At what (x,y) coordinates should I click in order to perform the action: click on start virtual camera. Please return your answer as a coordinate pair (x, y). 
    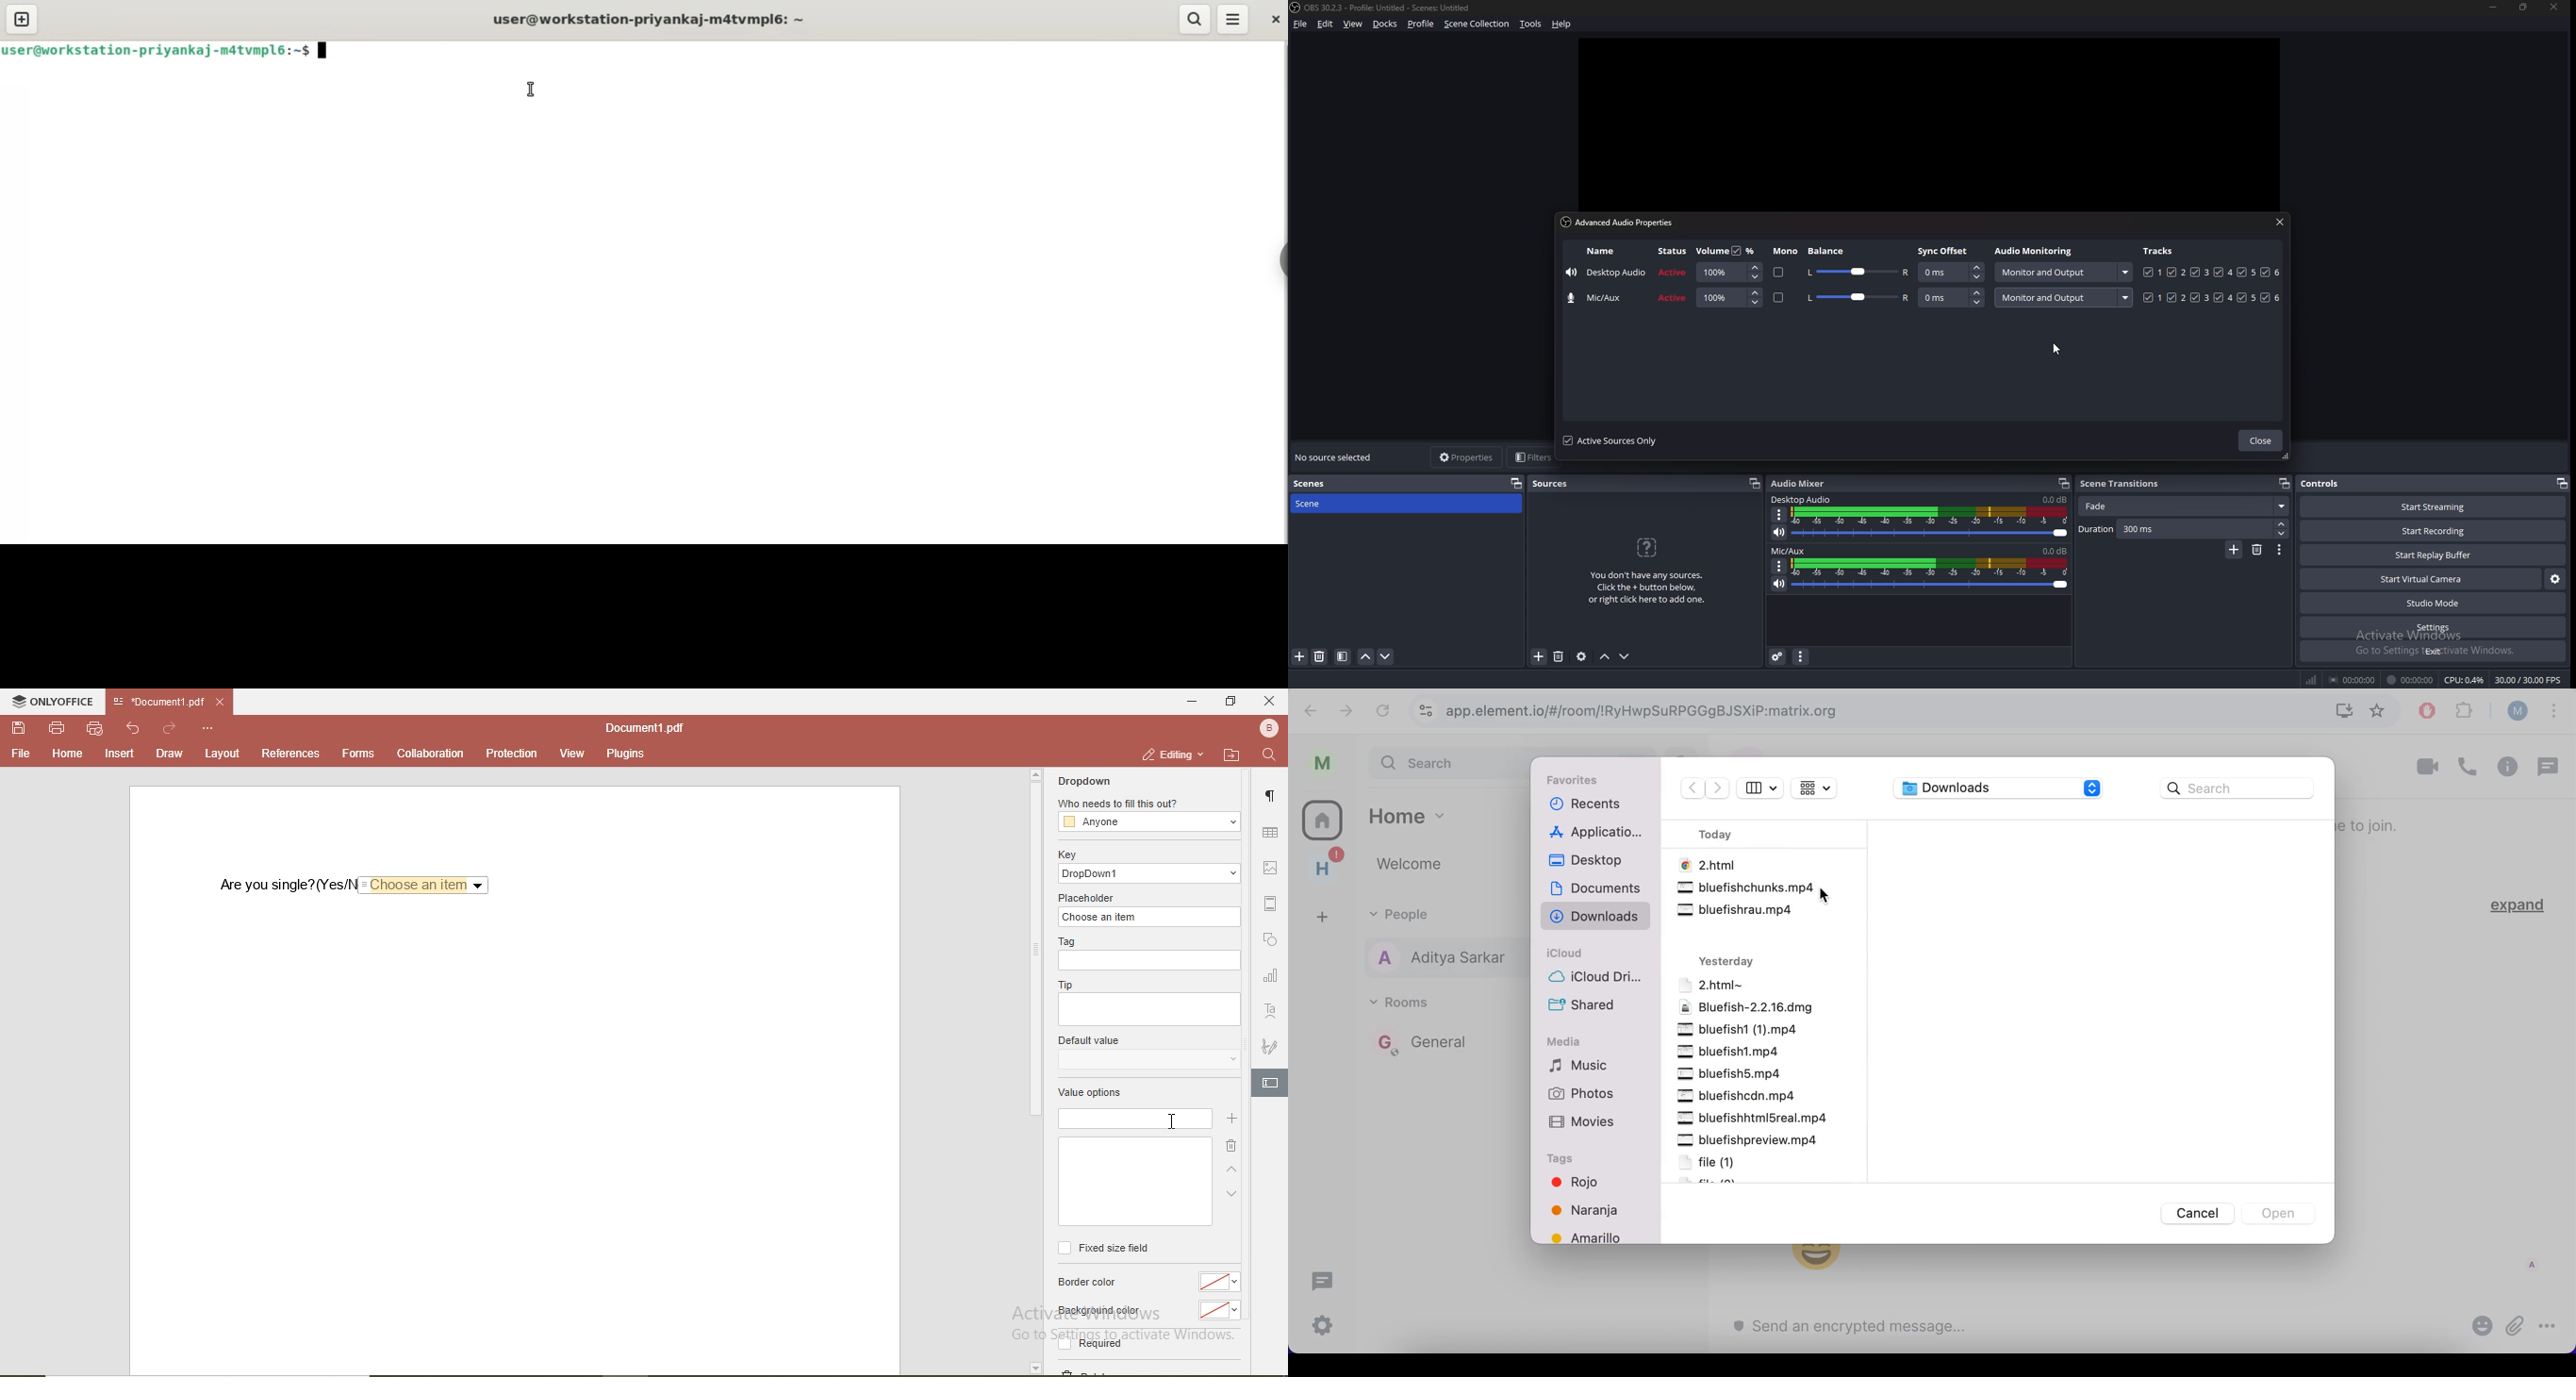
    Looking at the image, I should click on (2422, 580).